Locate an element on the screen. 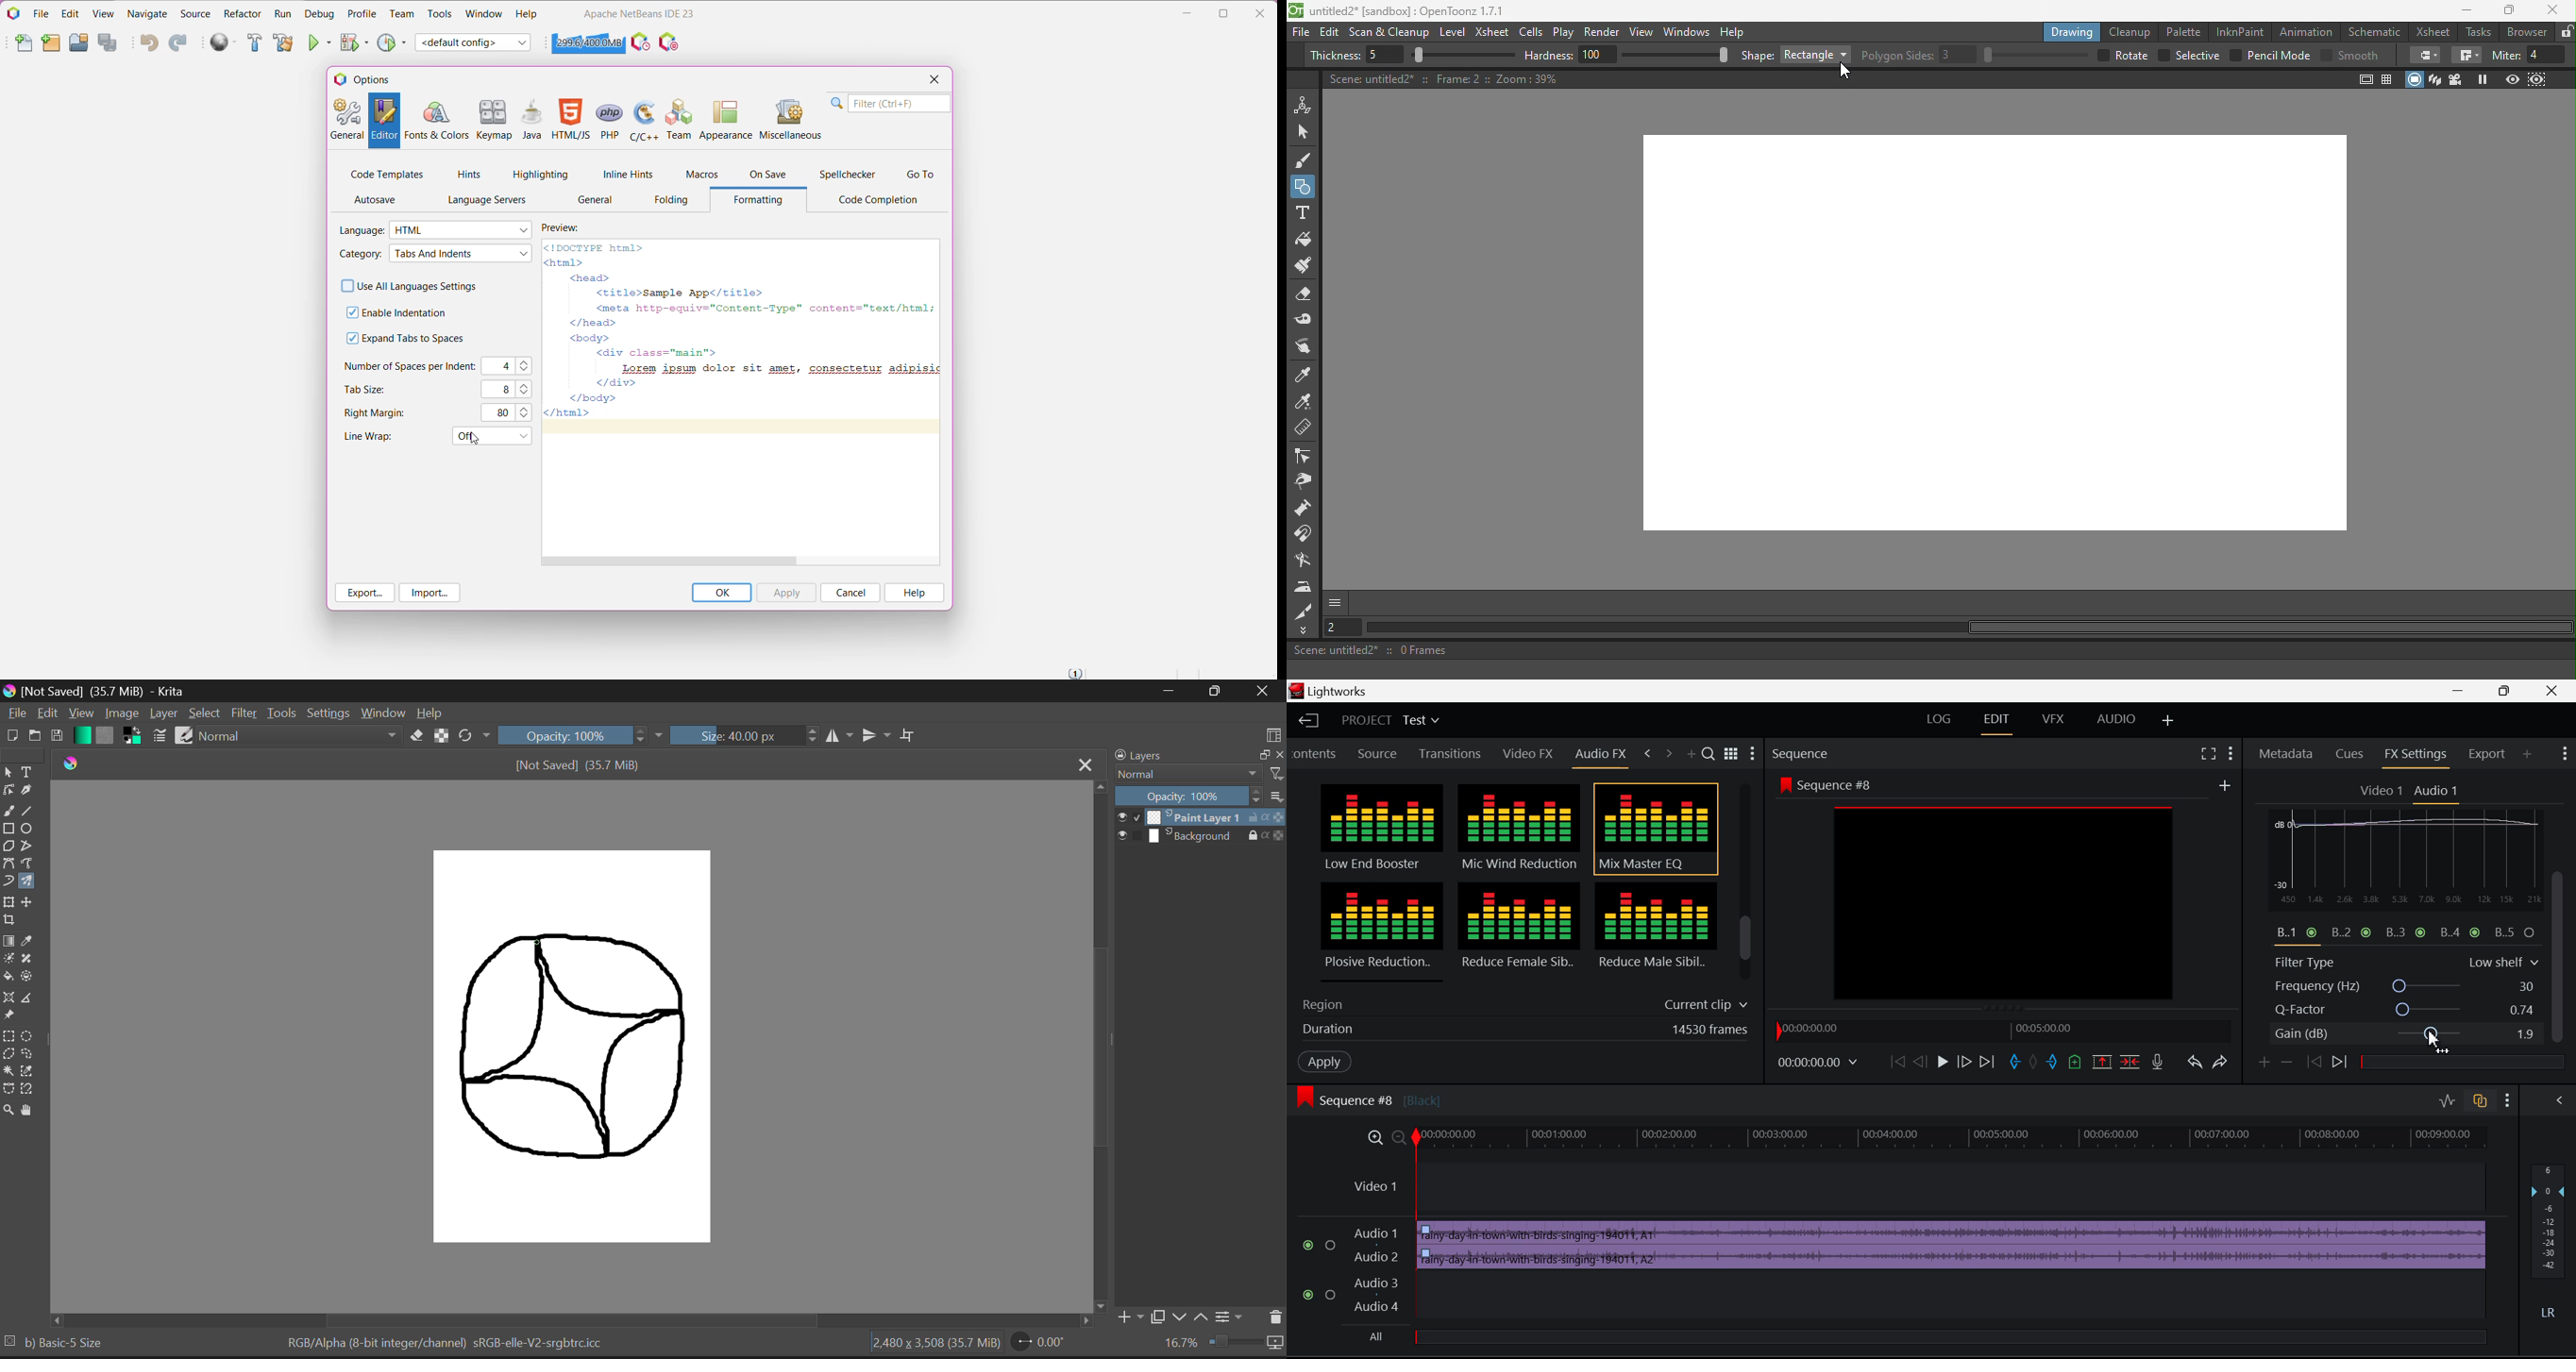 This screenshot has height=1372, width=2576. Crop is located at coordinates (910, 735).